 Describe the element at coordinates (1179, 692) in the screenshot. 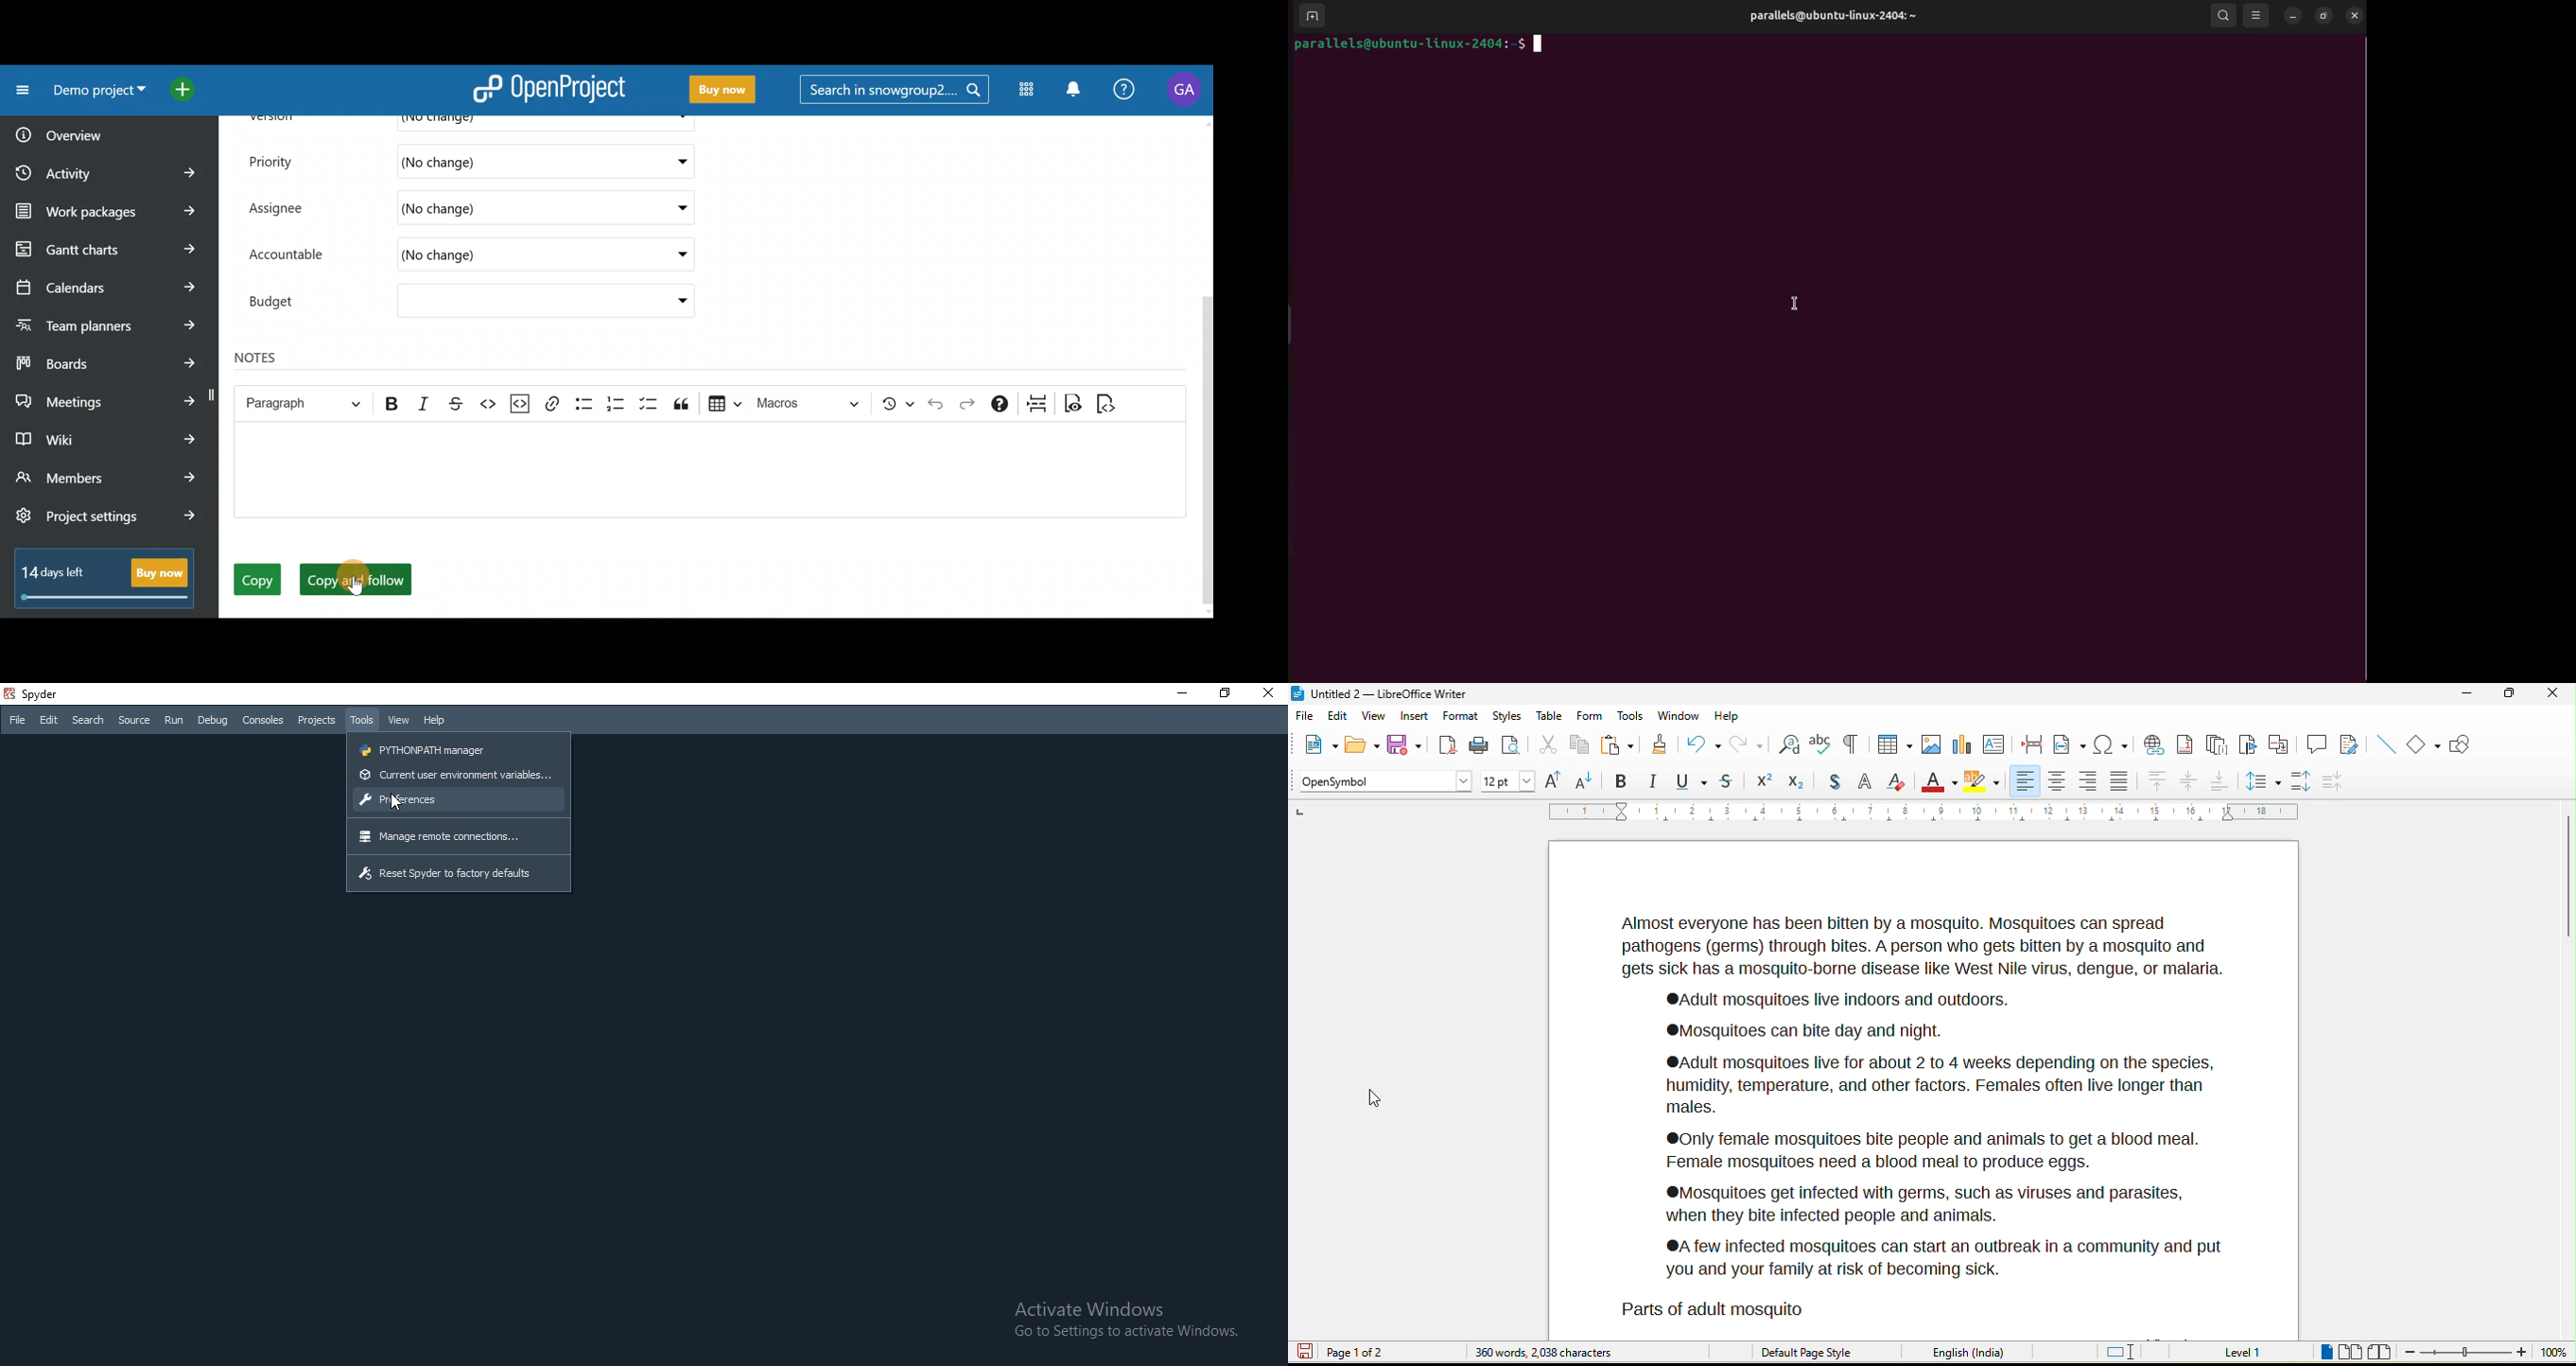

I see `Minimise` at that location.